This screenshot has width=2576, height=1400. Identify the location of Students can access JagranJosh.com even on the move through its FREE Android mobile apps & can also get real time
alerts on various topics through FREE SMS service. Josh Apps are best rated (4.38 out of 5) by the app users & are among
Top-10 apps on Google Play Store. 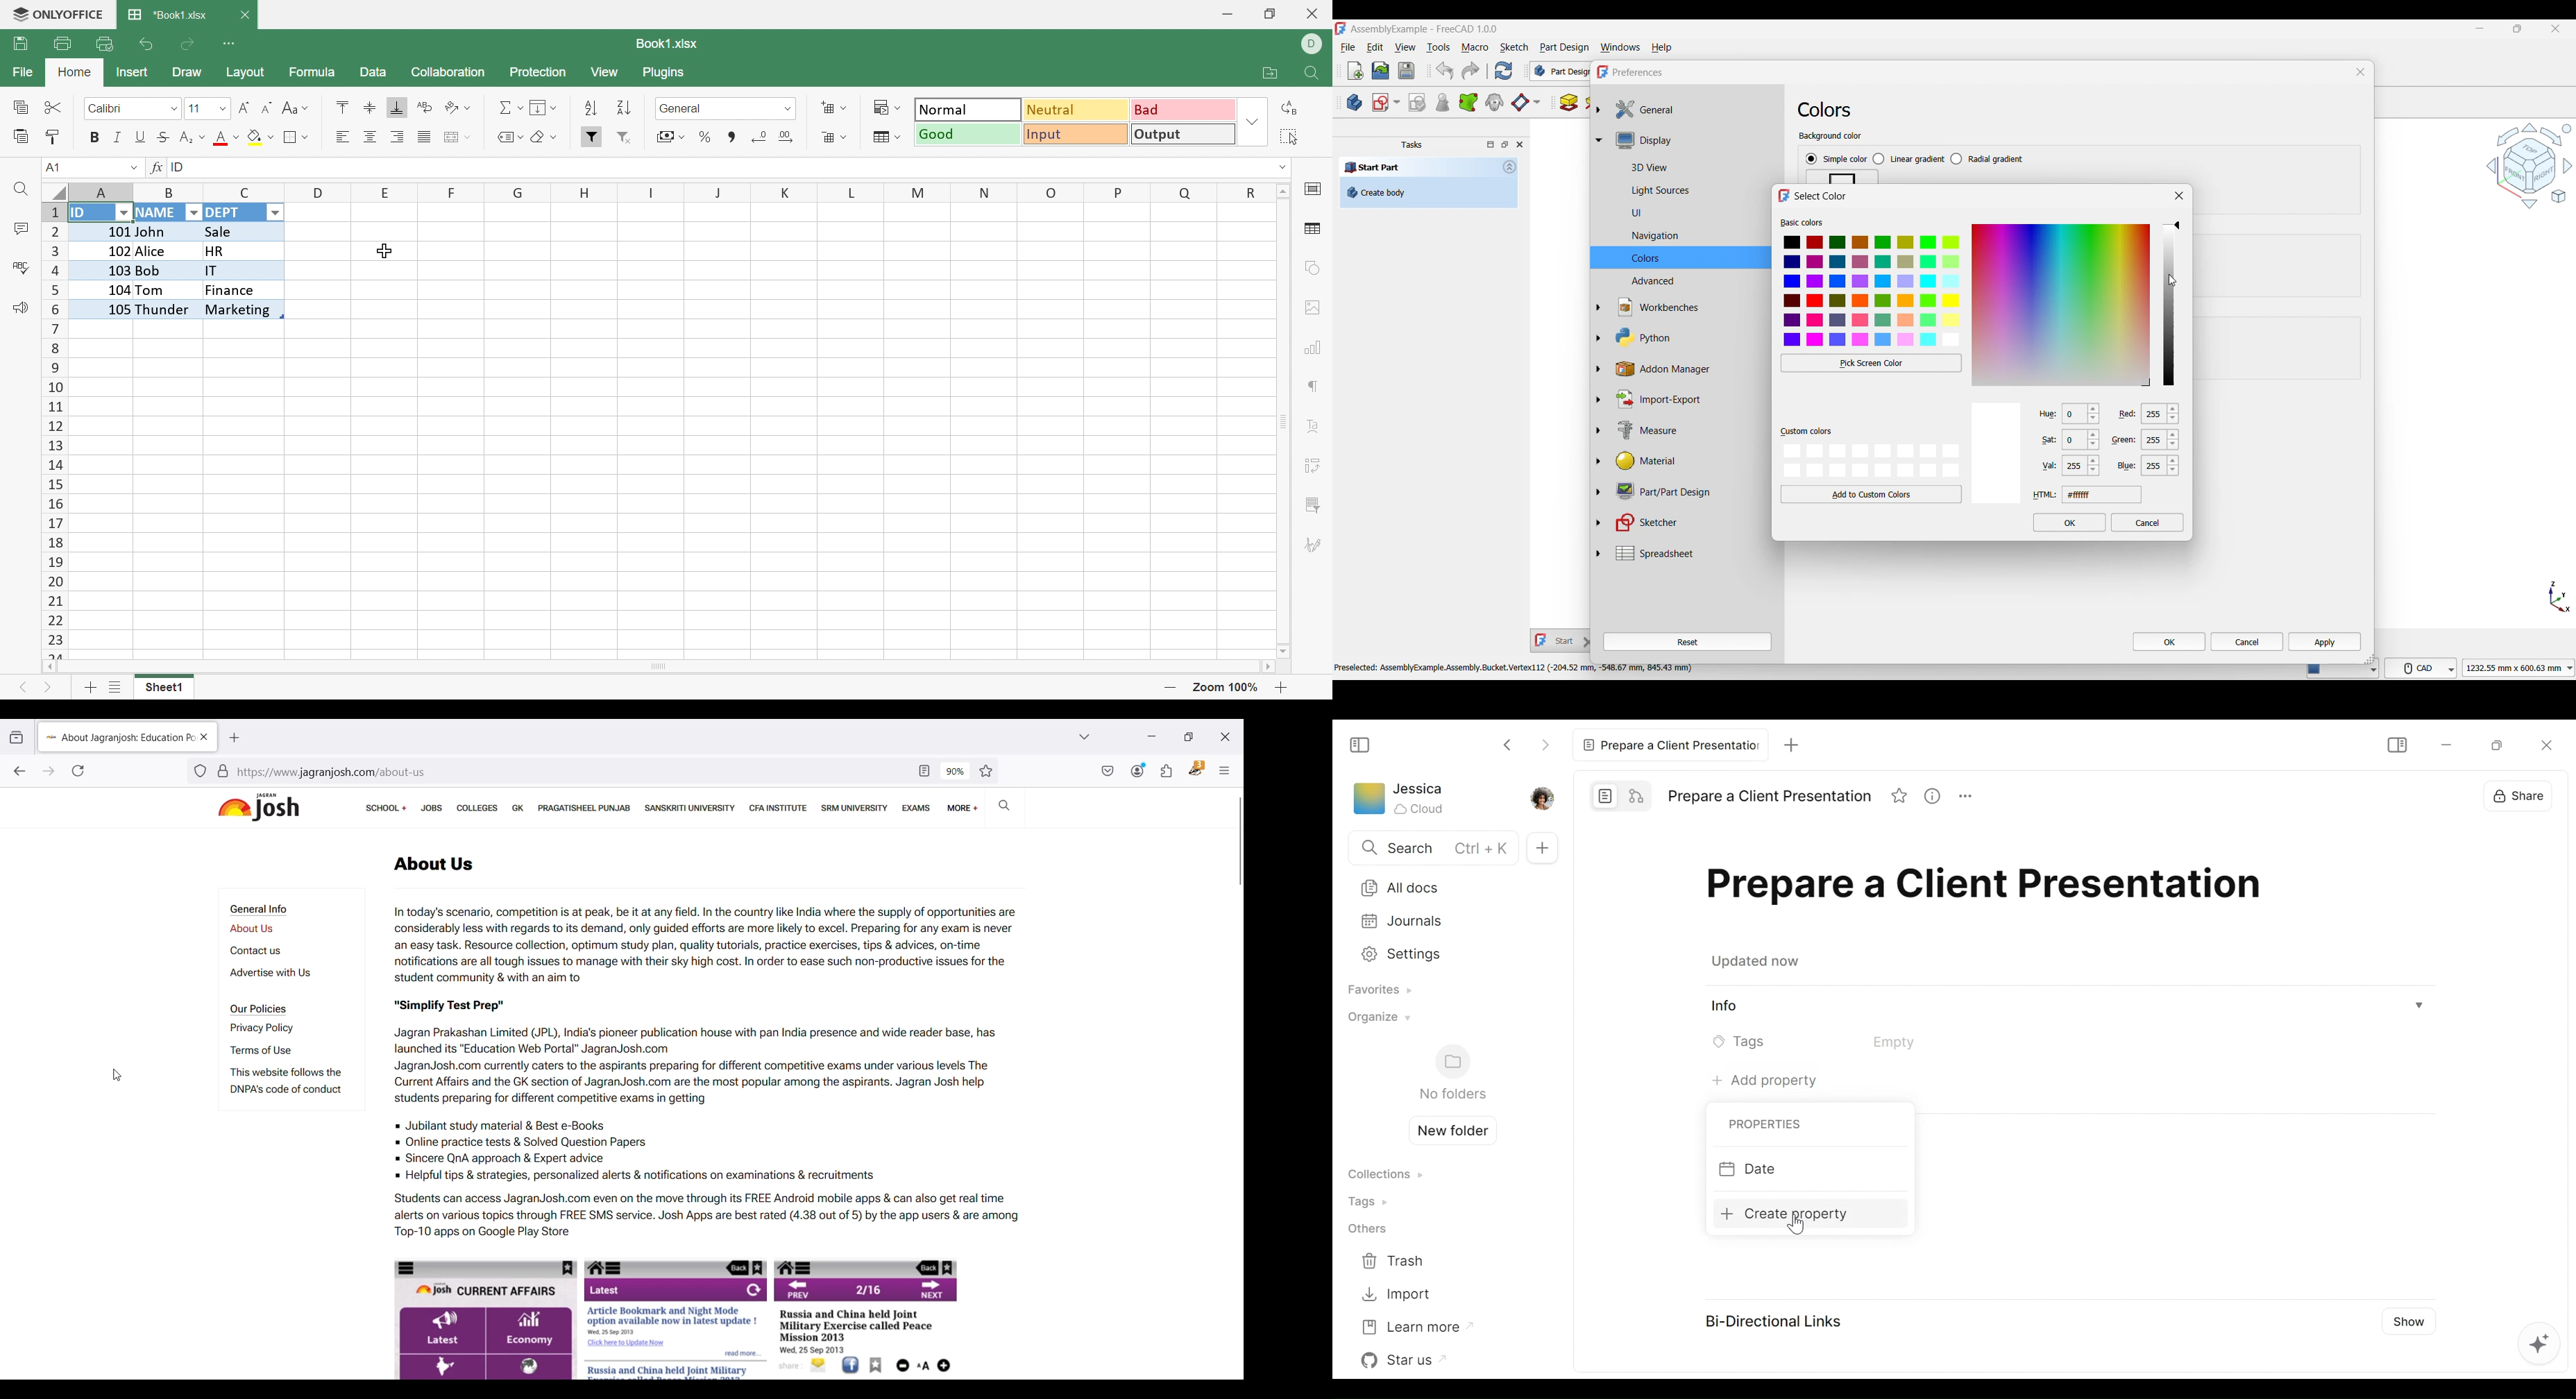
(702, 1215).